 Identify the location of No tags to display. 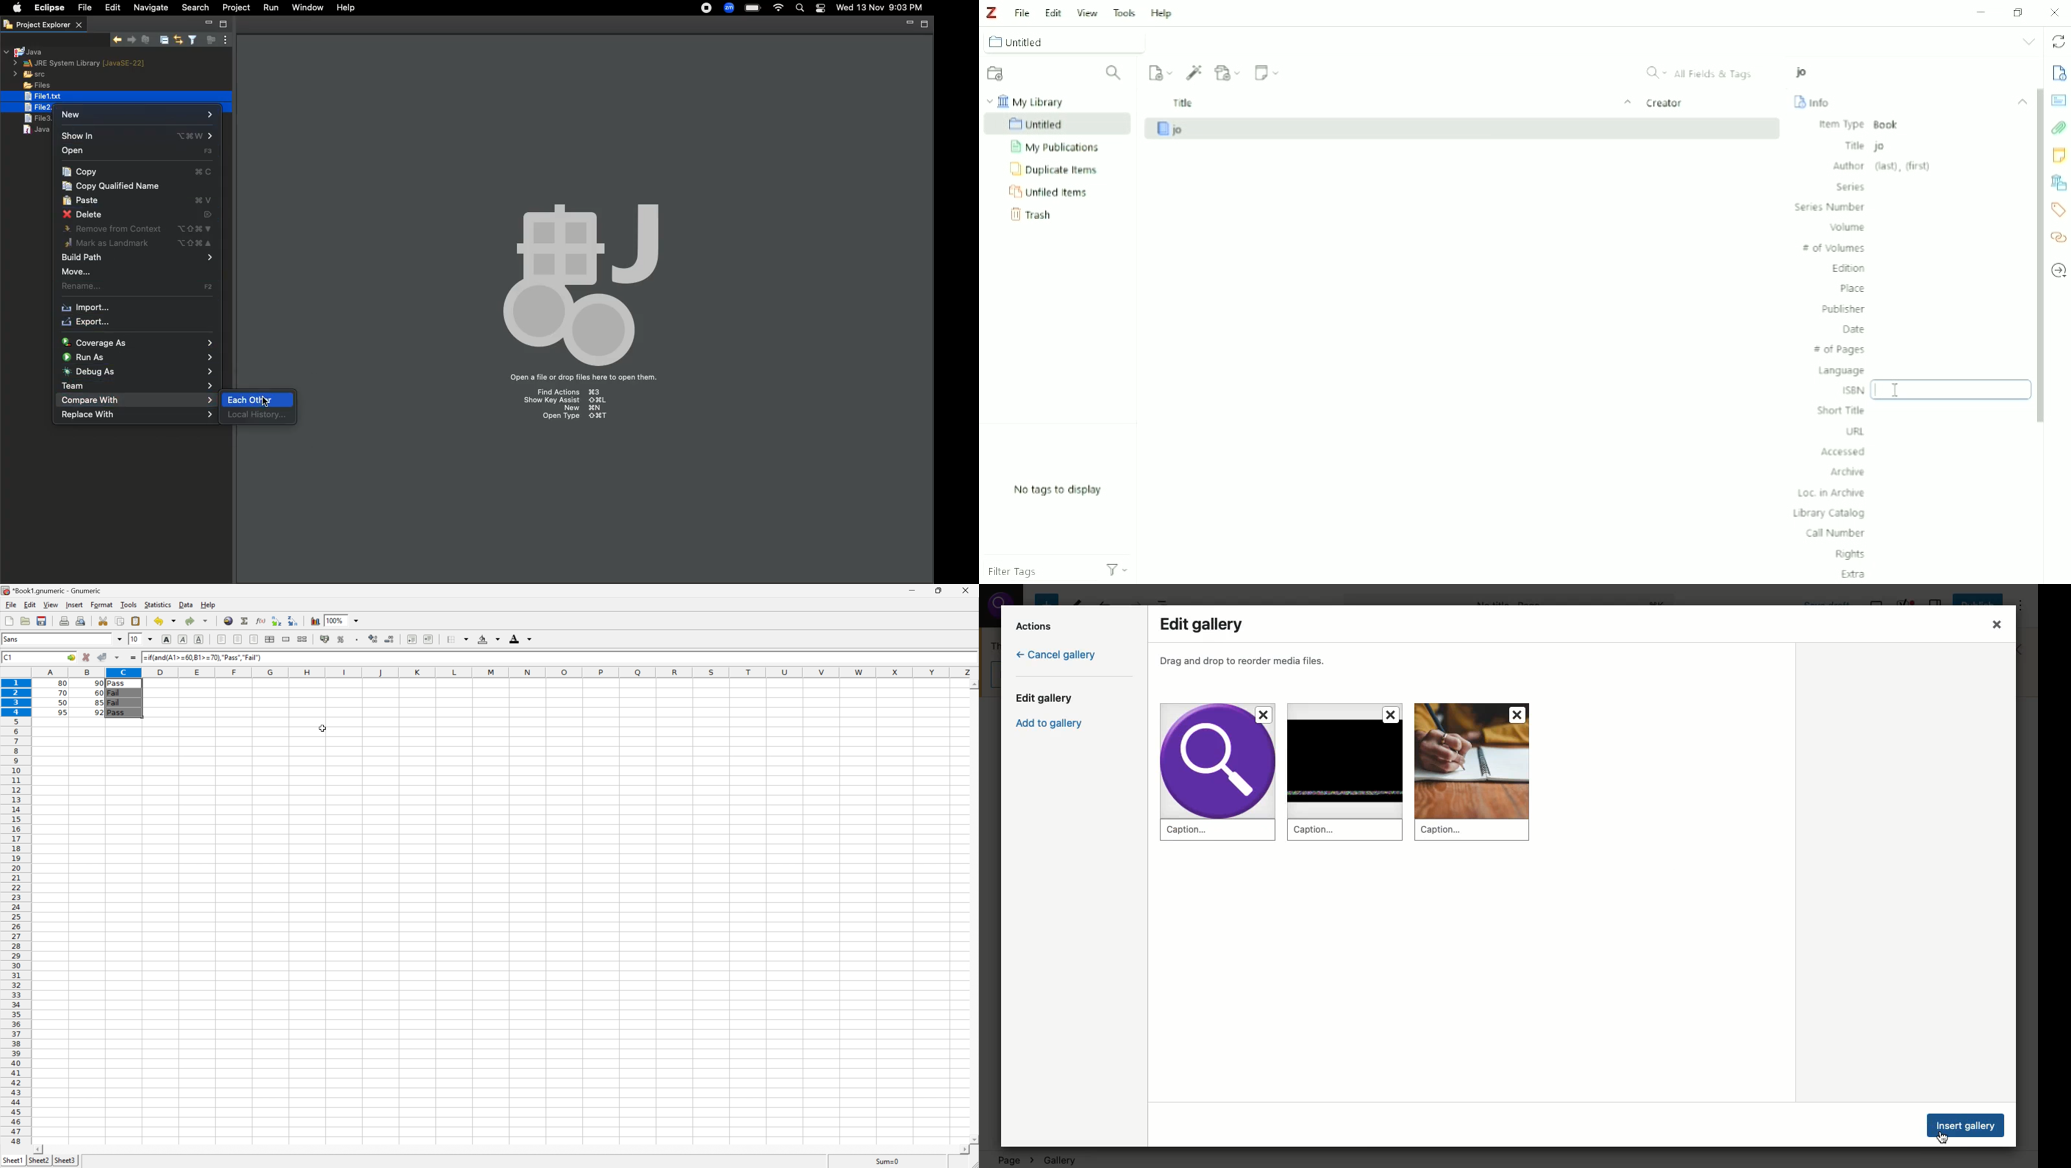
(1064, 489).